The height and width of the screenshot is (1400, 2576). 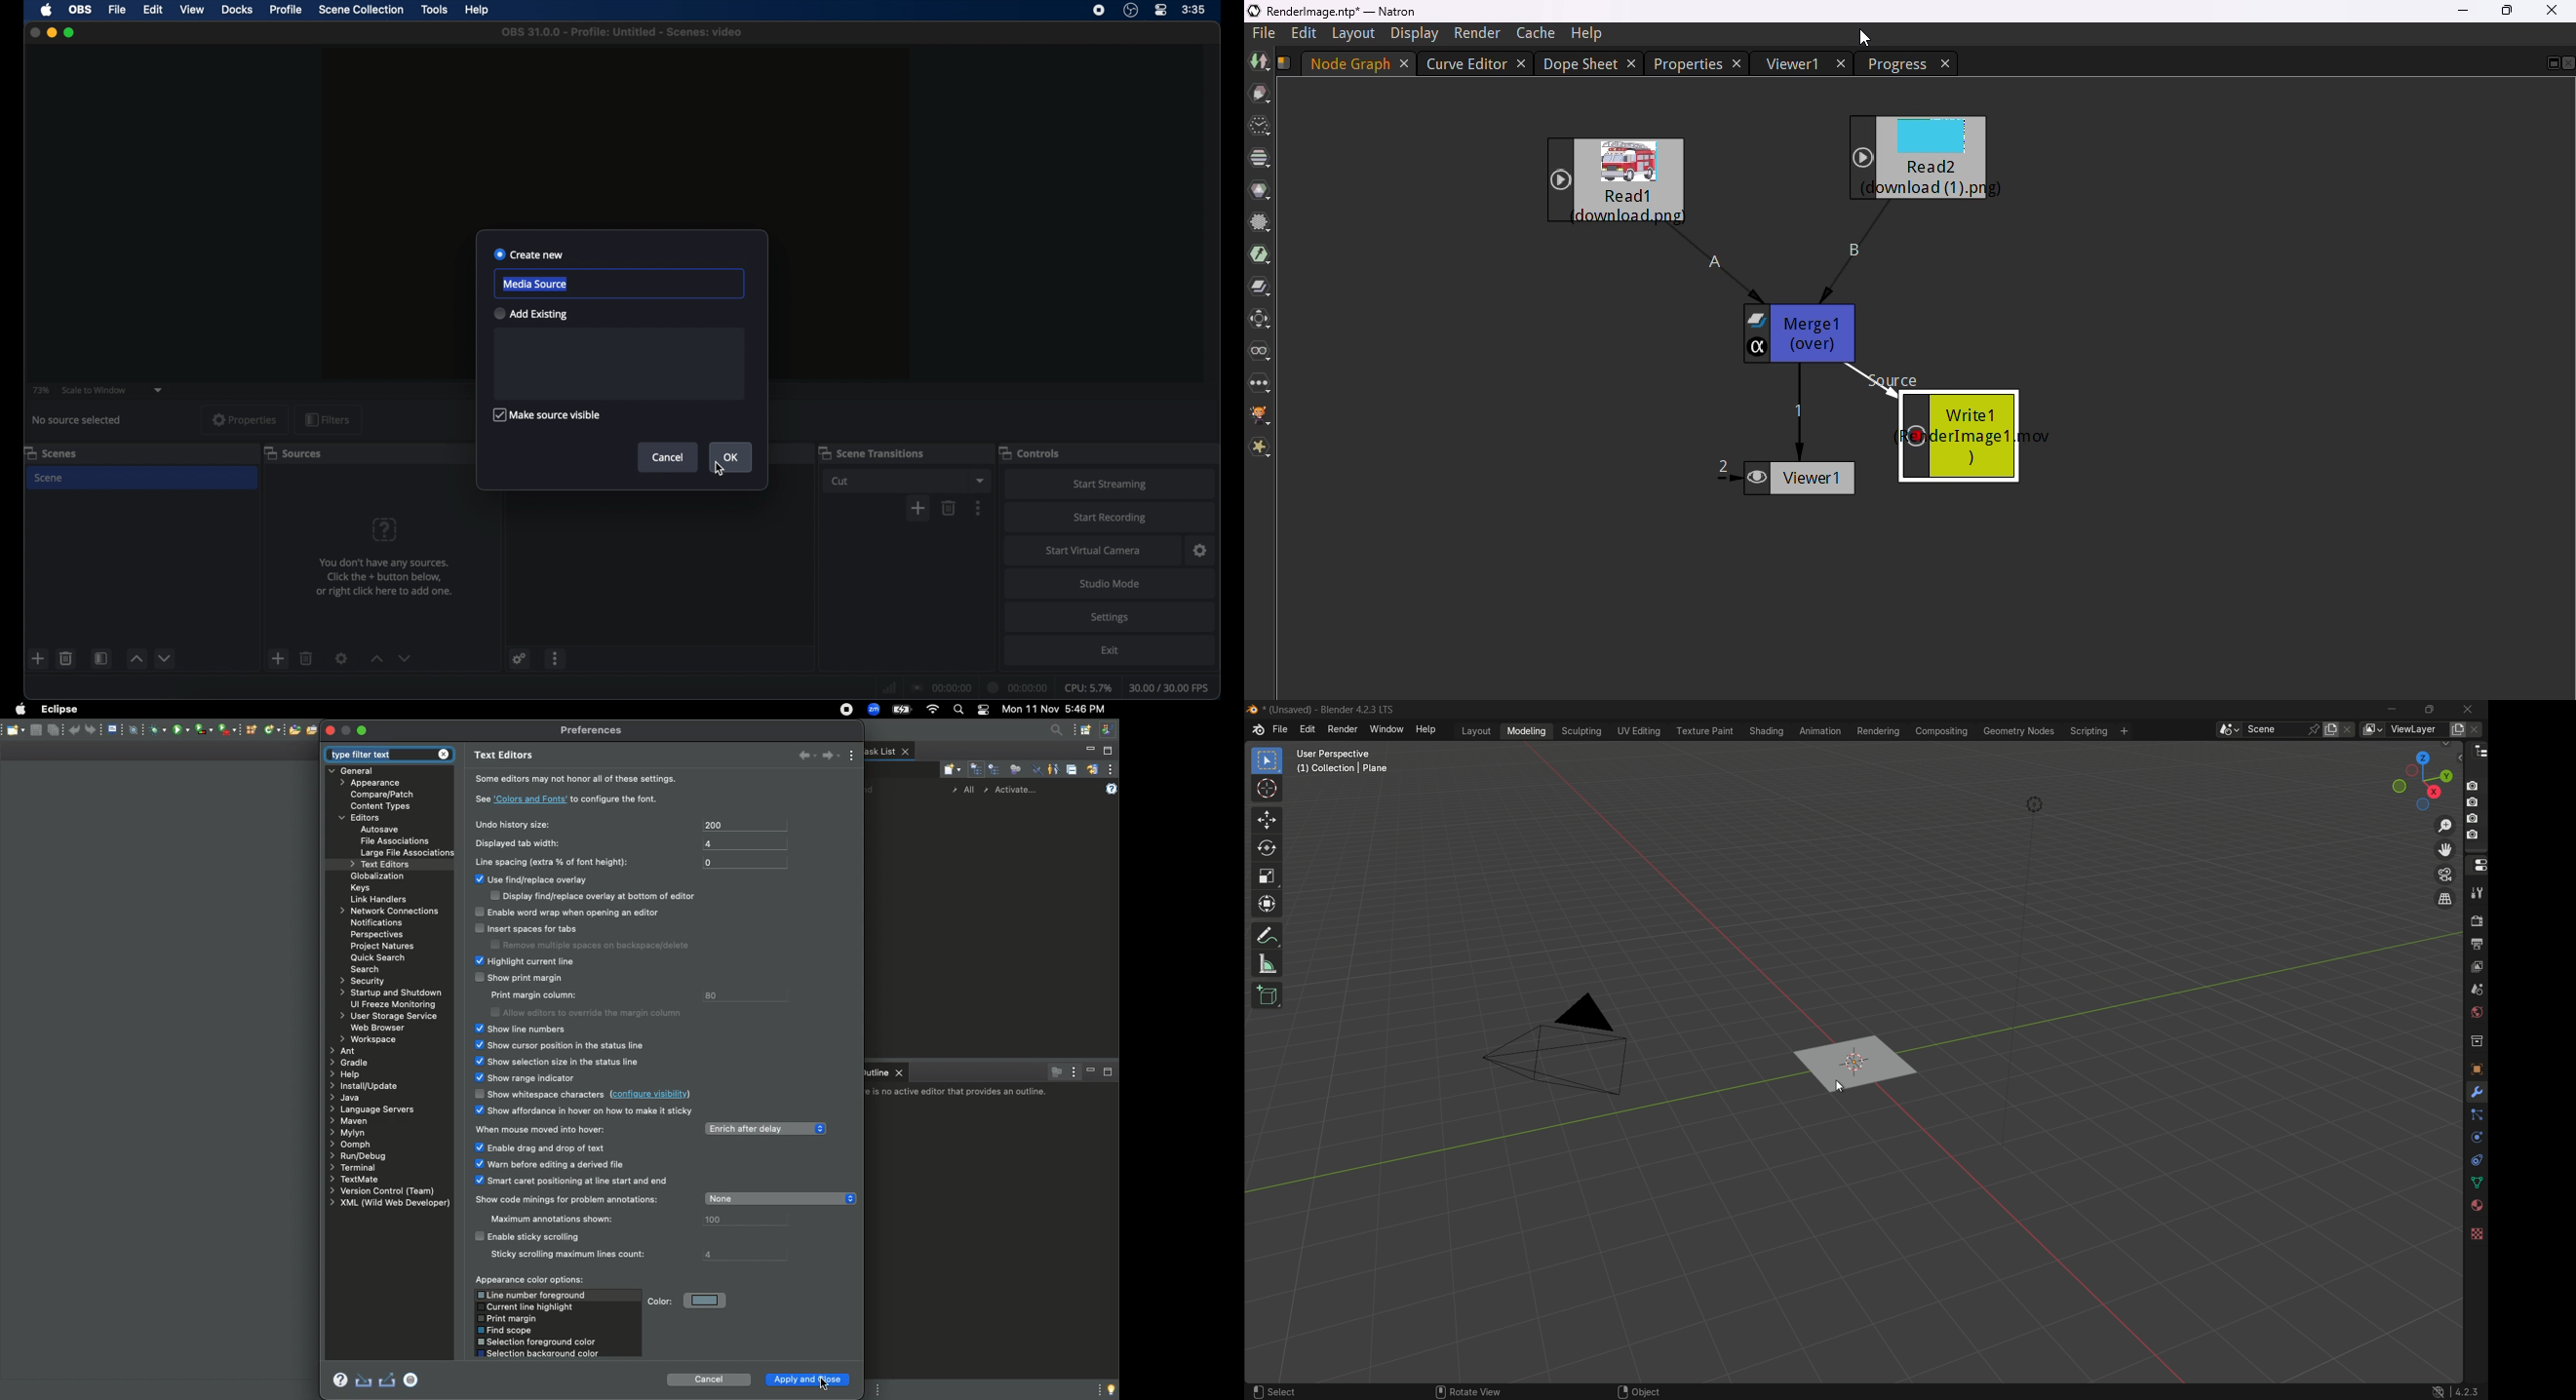 What do you see at coordinates (1055, 732) in the screenshot?
I see `Search` at bounding box center [1055, 732].